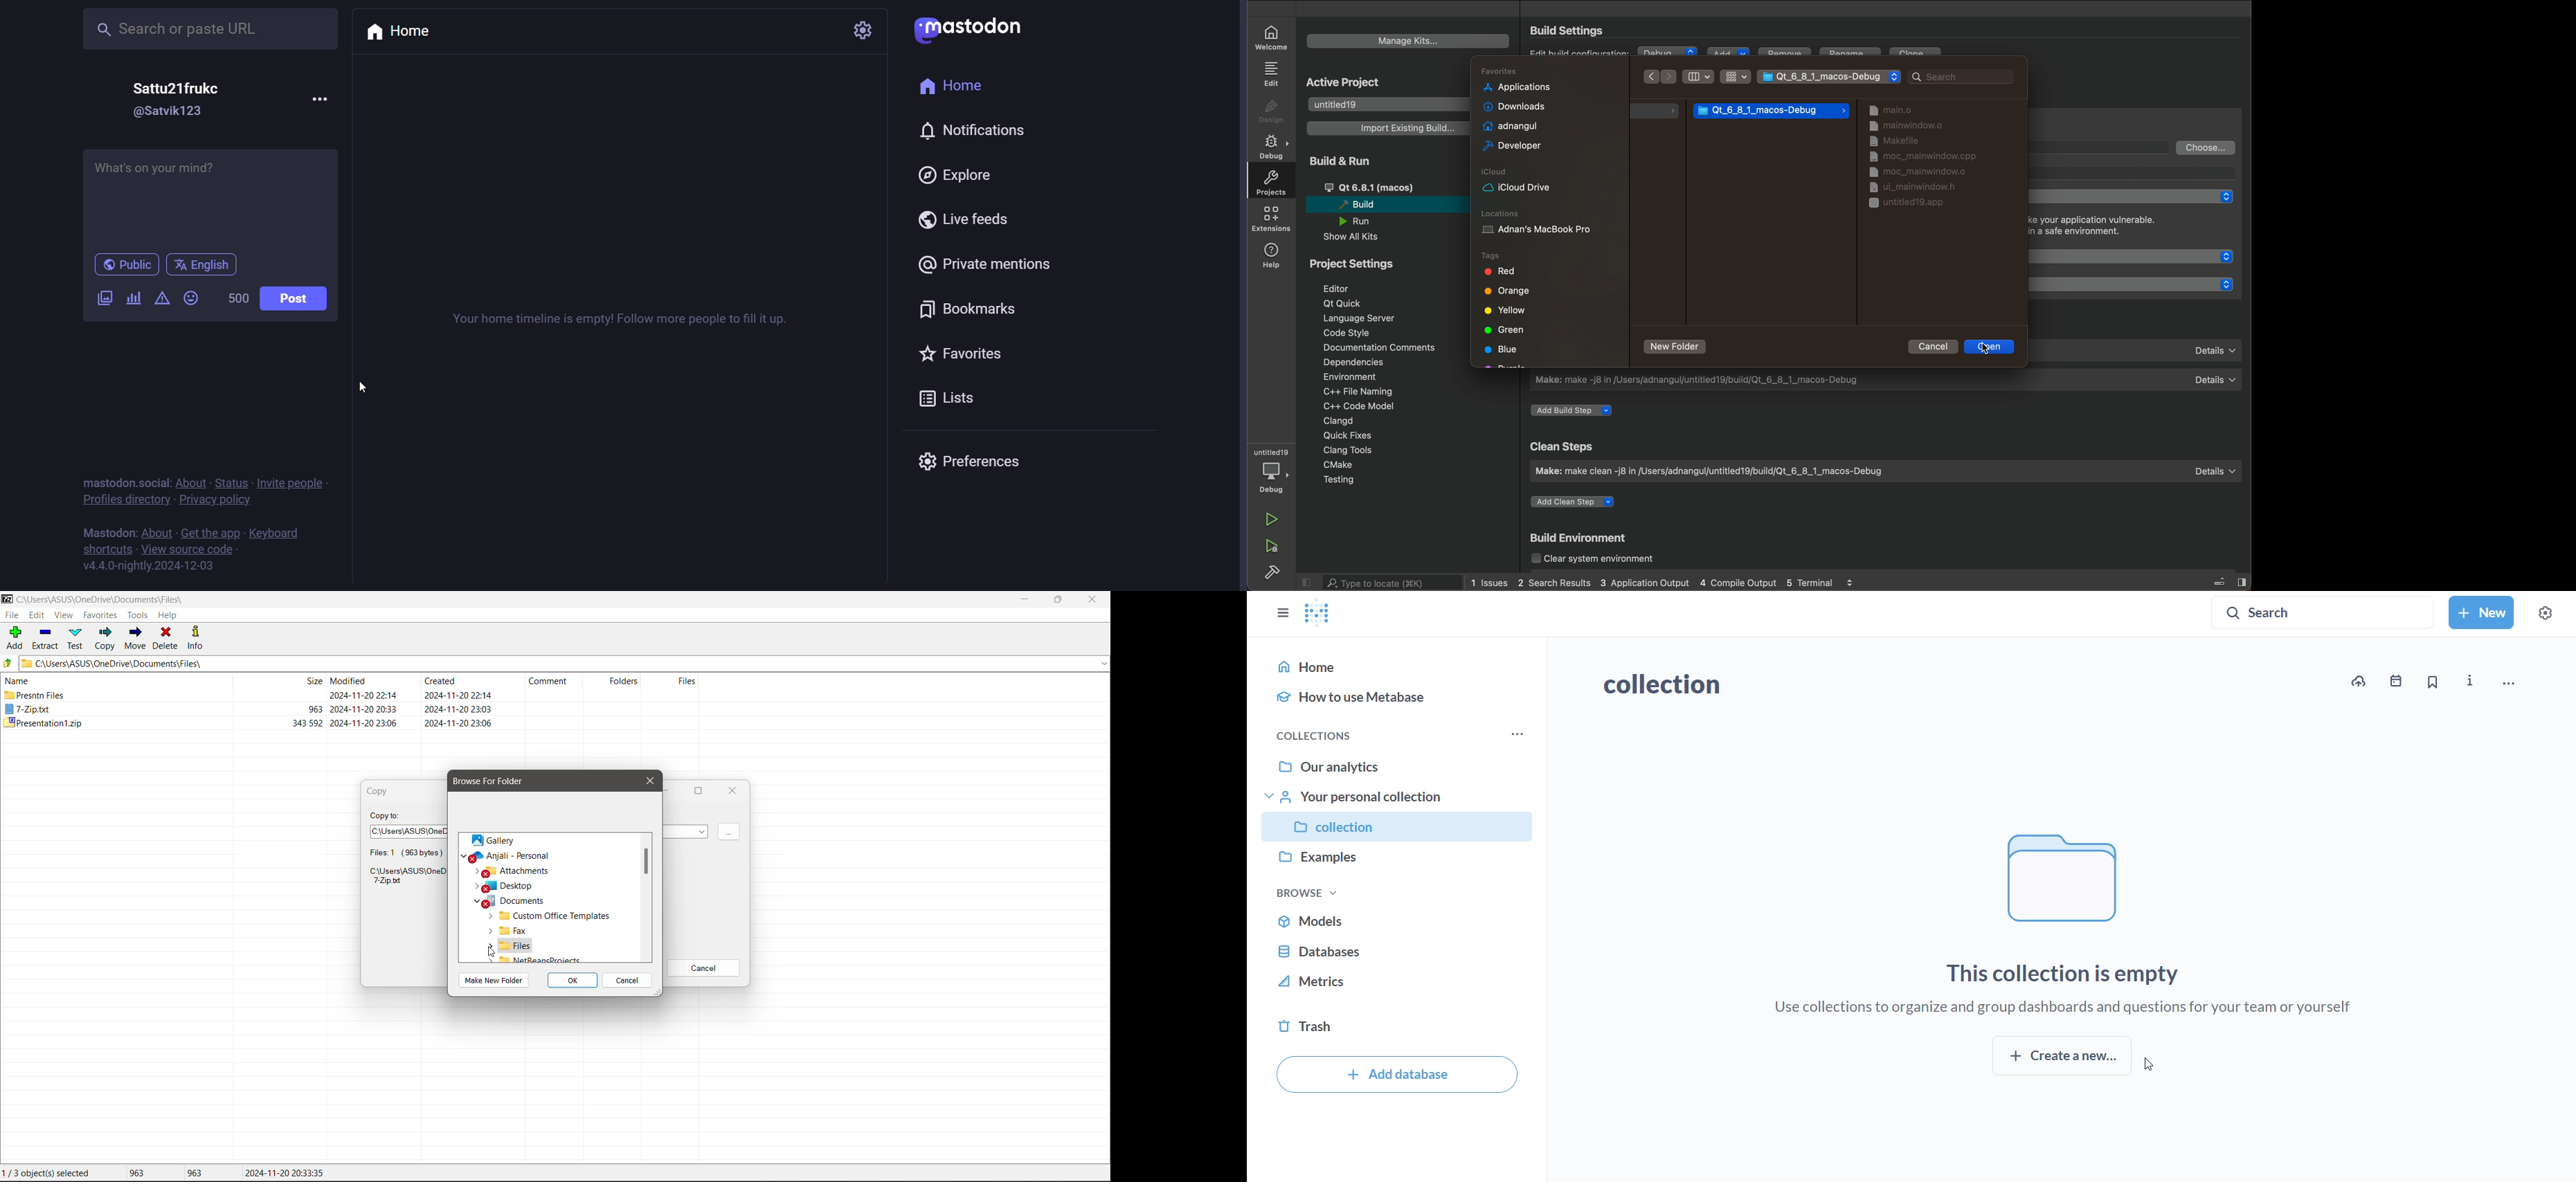  I want to click on manage kits, so click(1408, 41).